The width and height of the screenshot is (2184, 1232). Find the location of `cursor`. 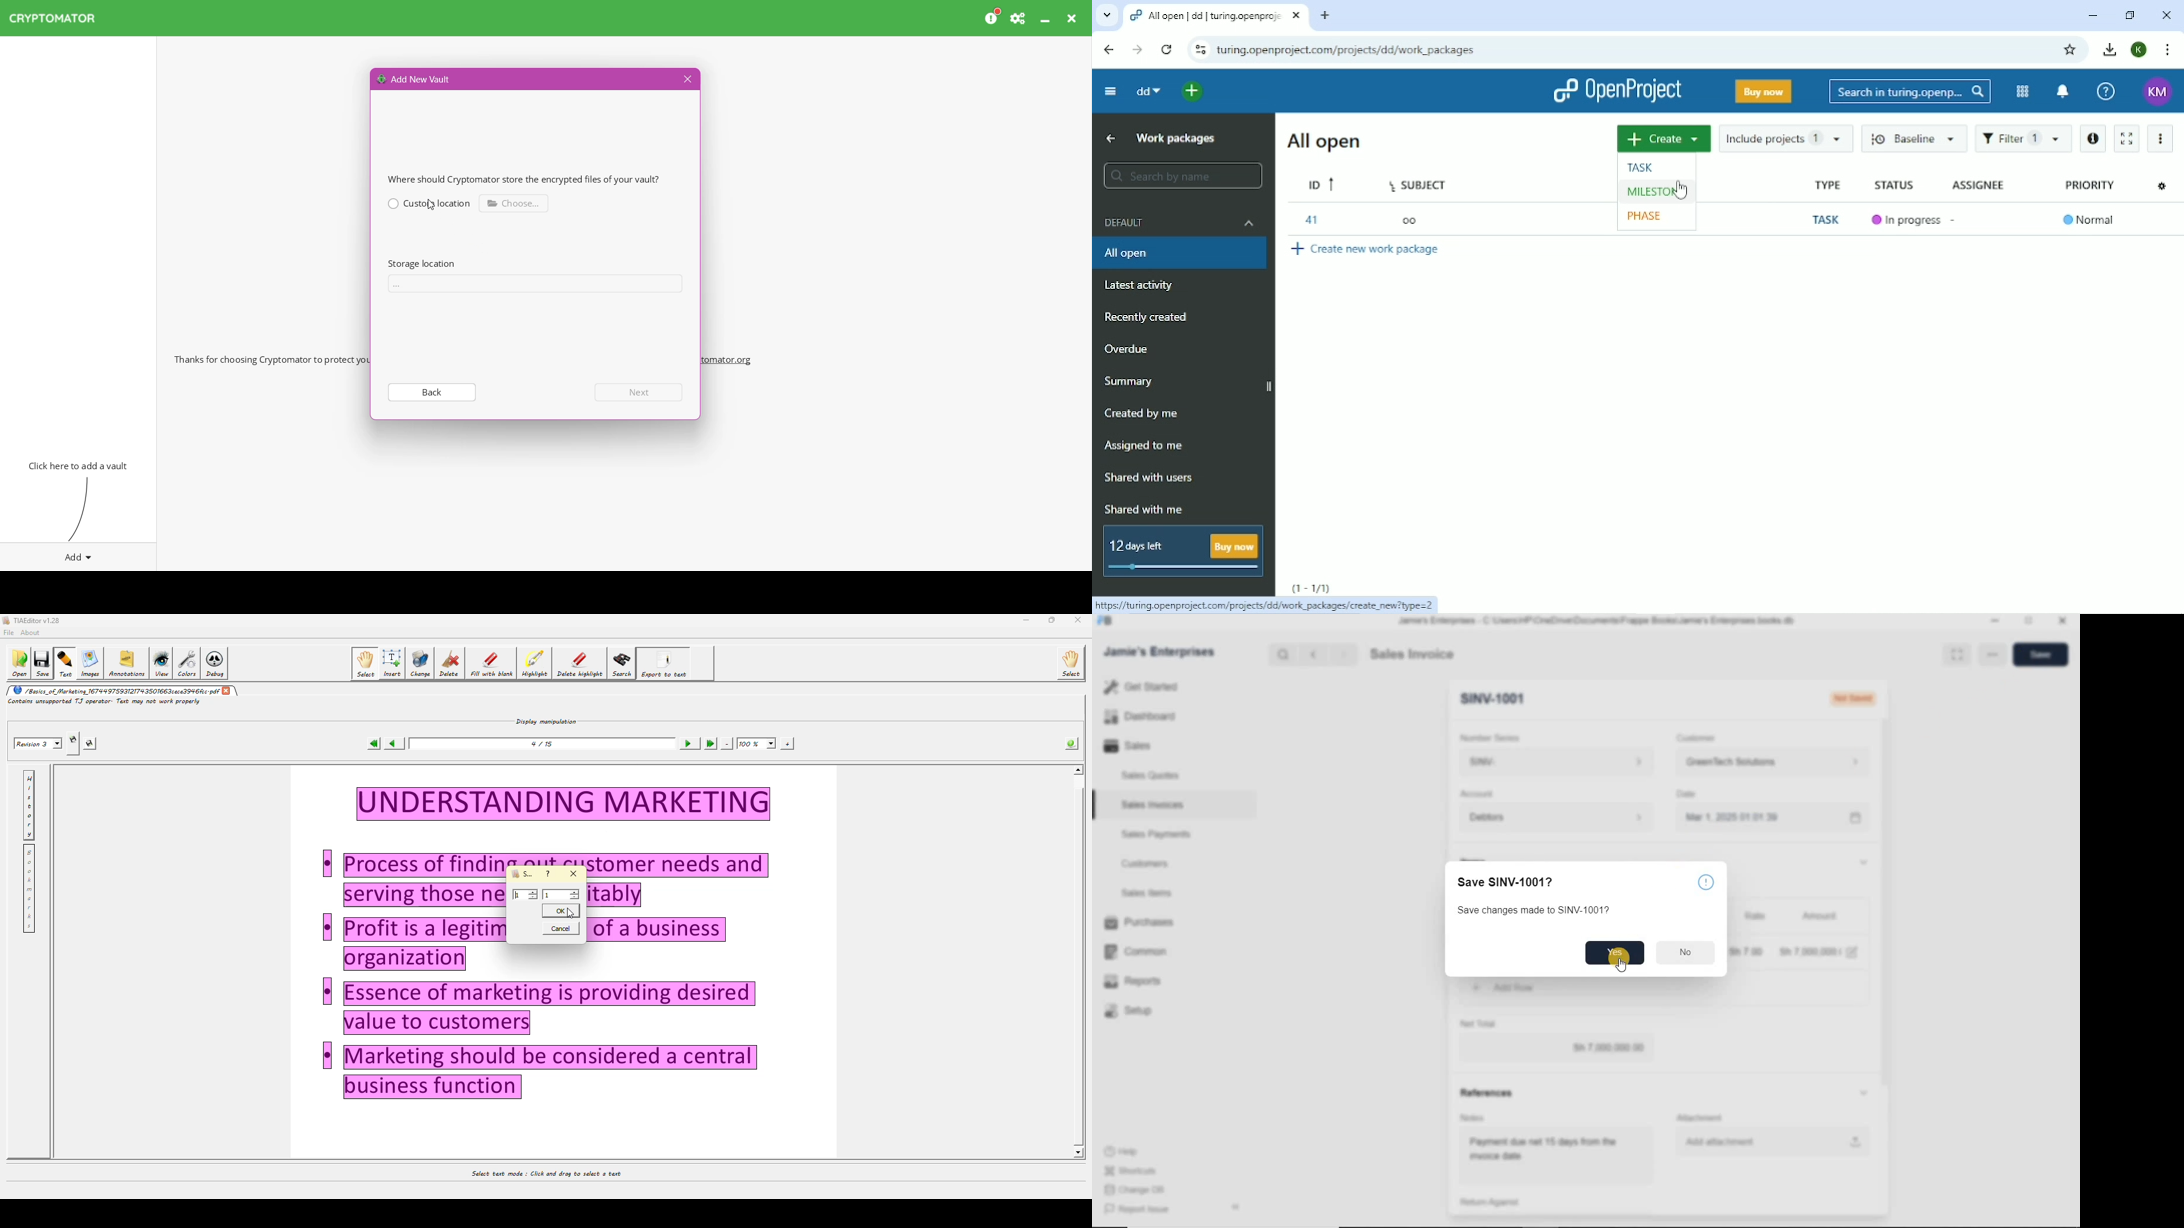

cursor is located at coordinates (1622, 967).